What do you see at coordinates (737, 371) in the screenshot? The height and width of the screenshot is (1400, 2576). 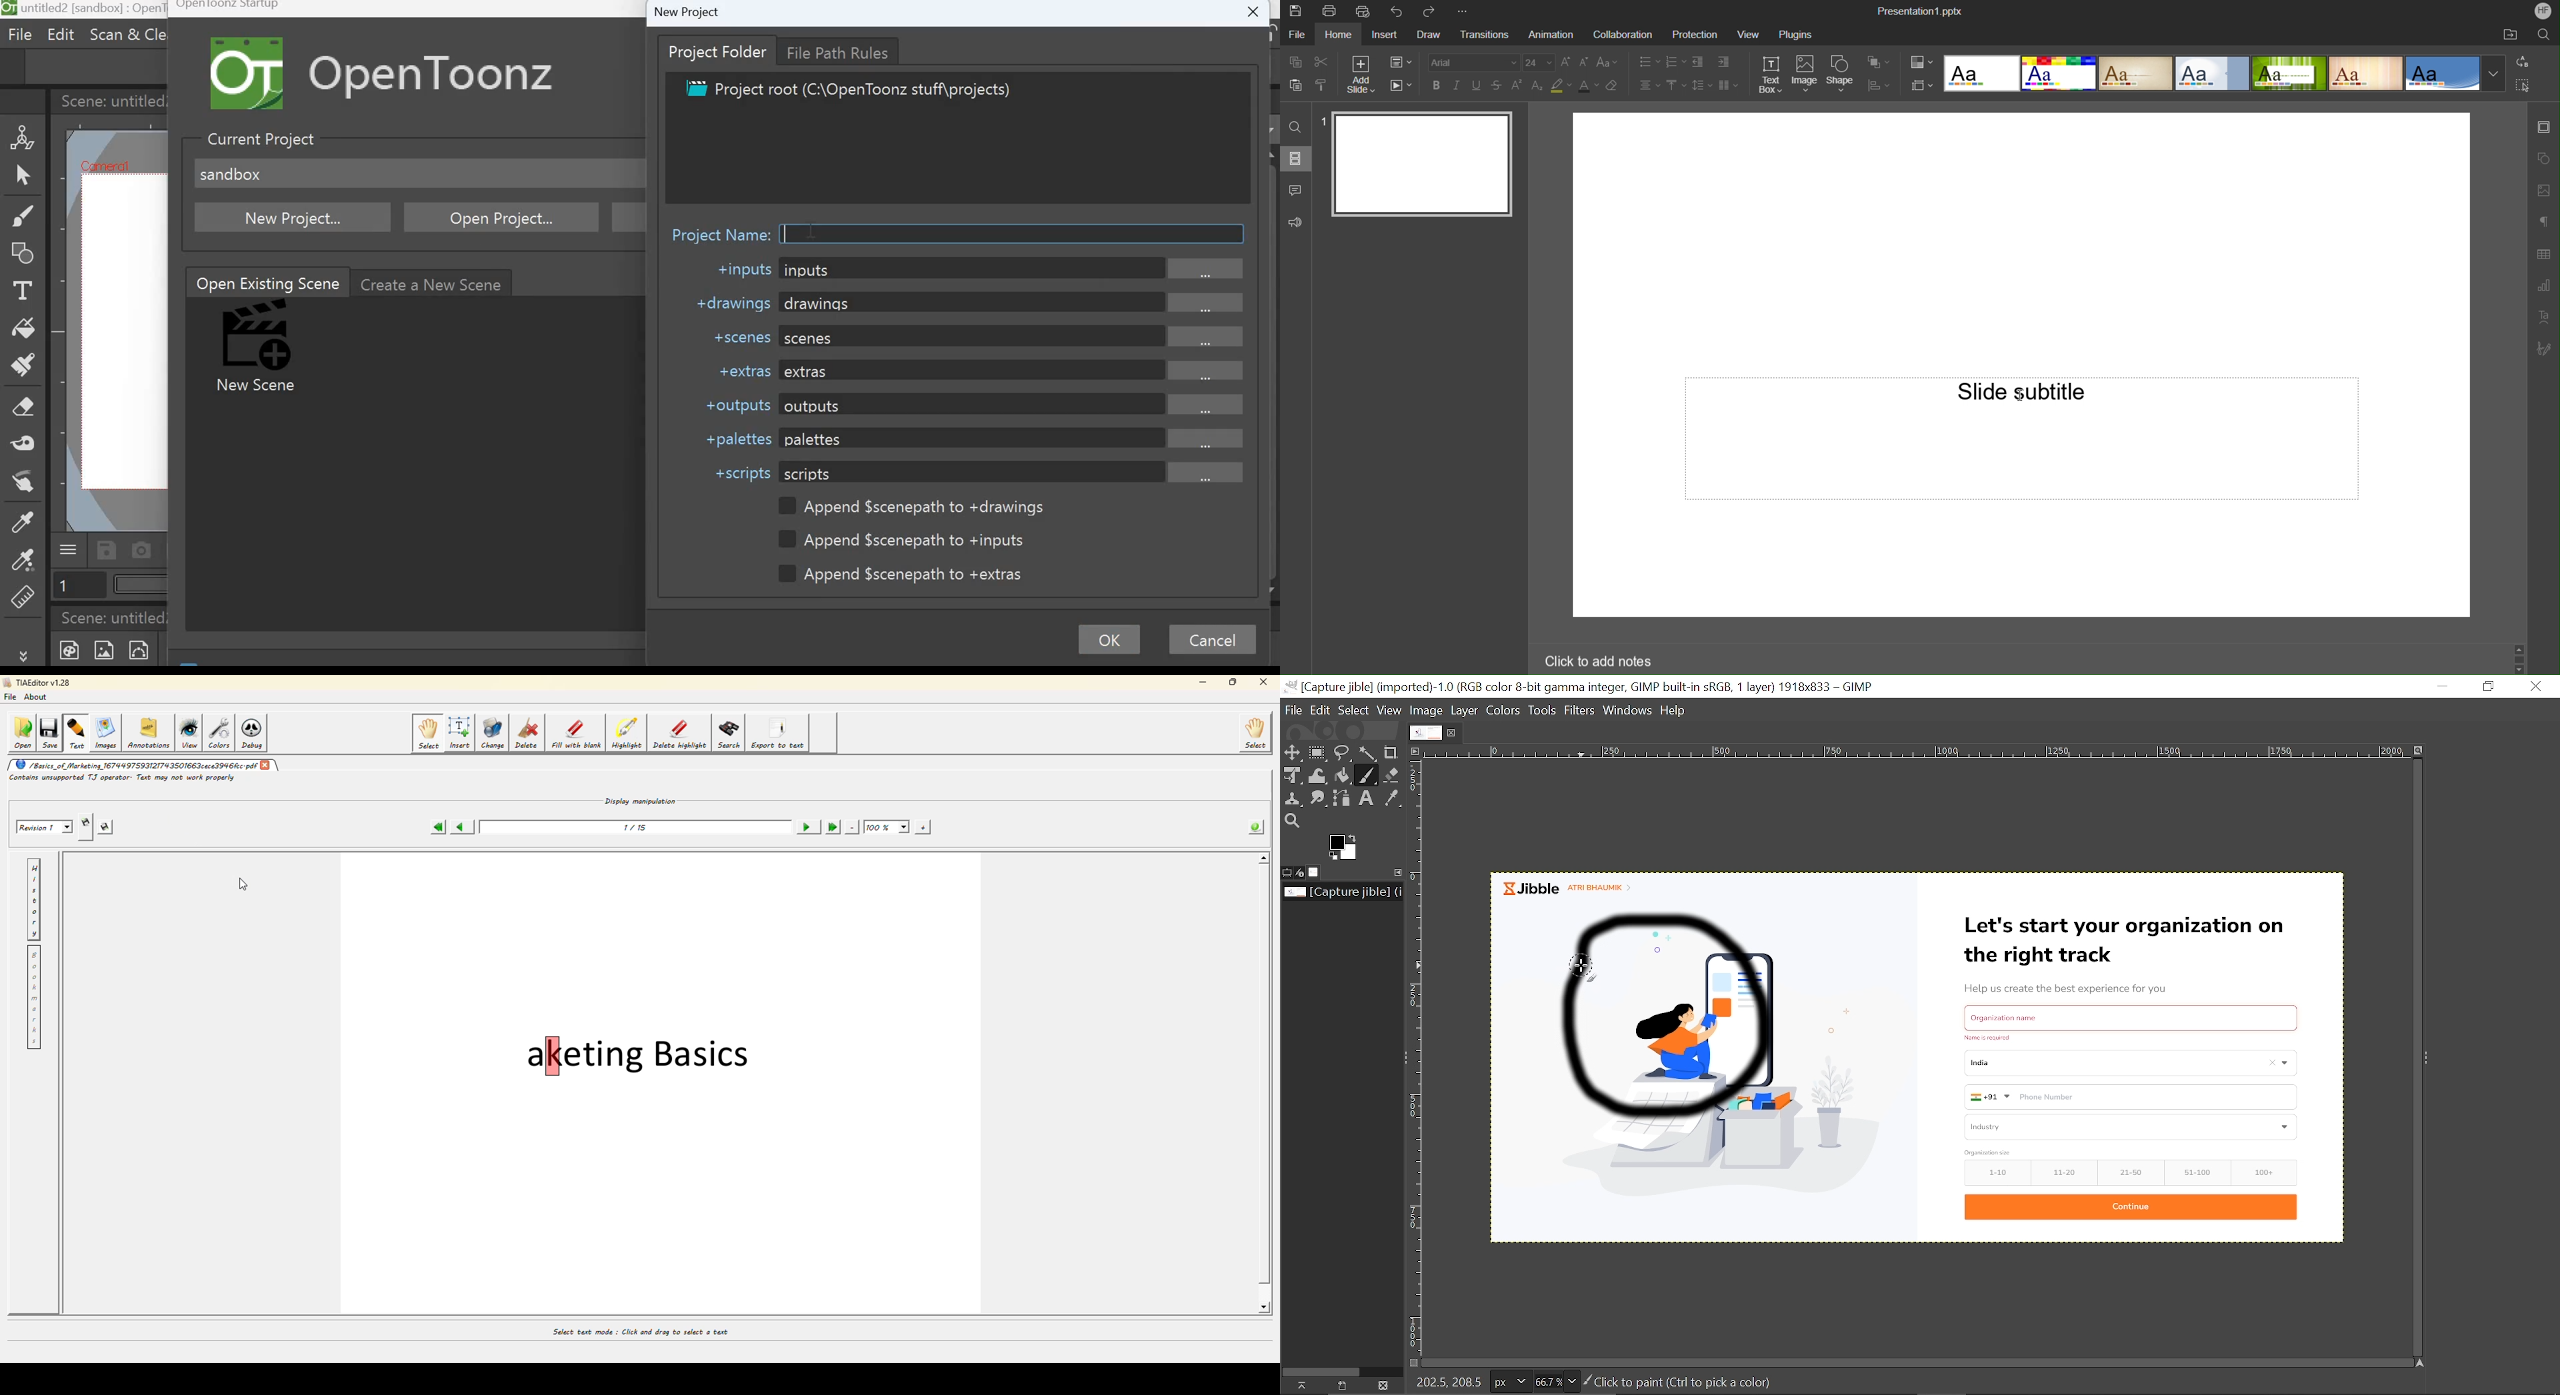 I see `+extras` at bounding box center [737, 371].